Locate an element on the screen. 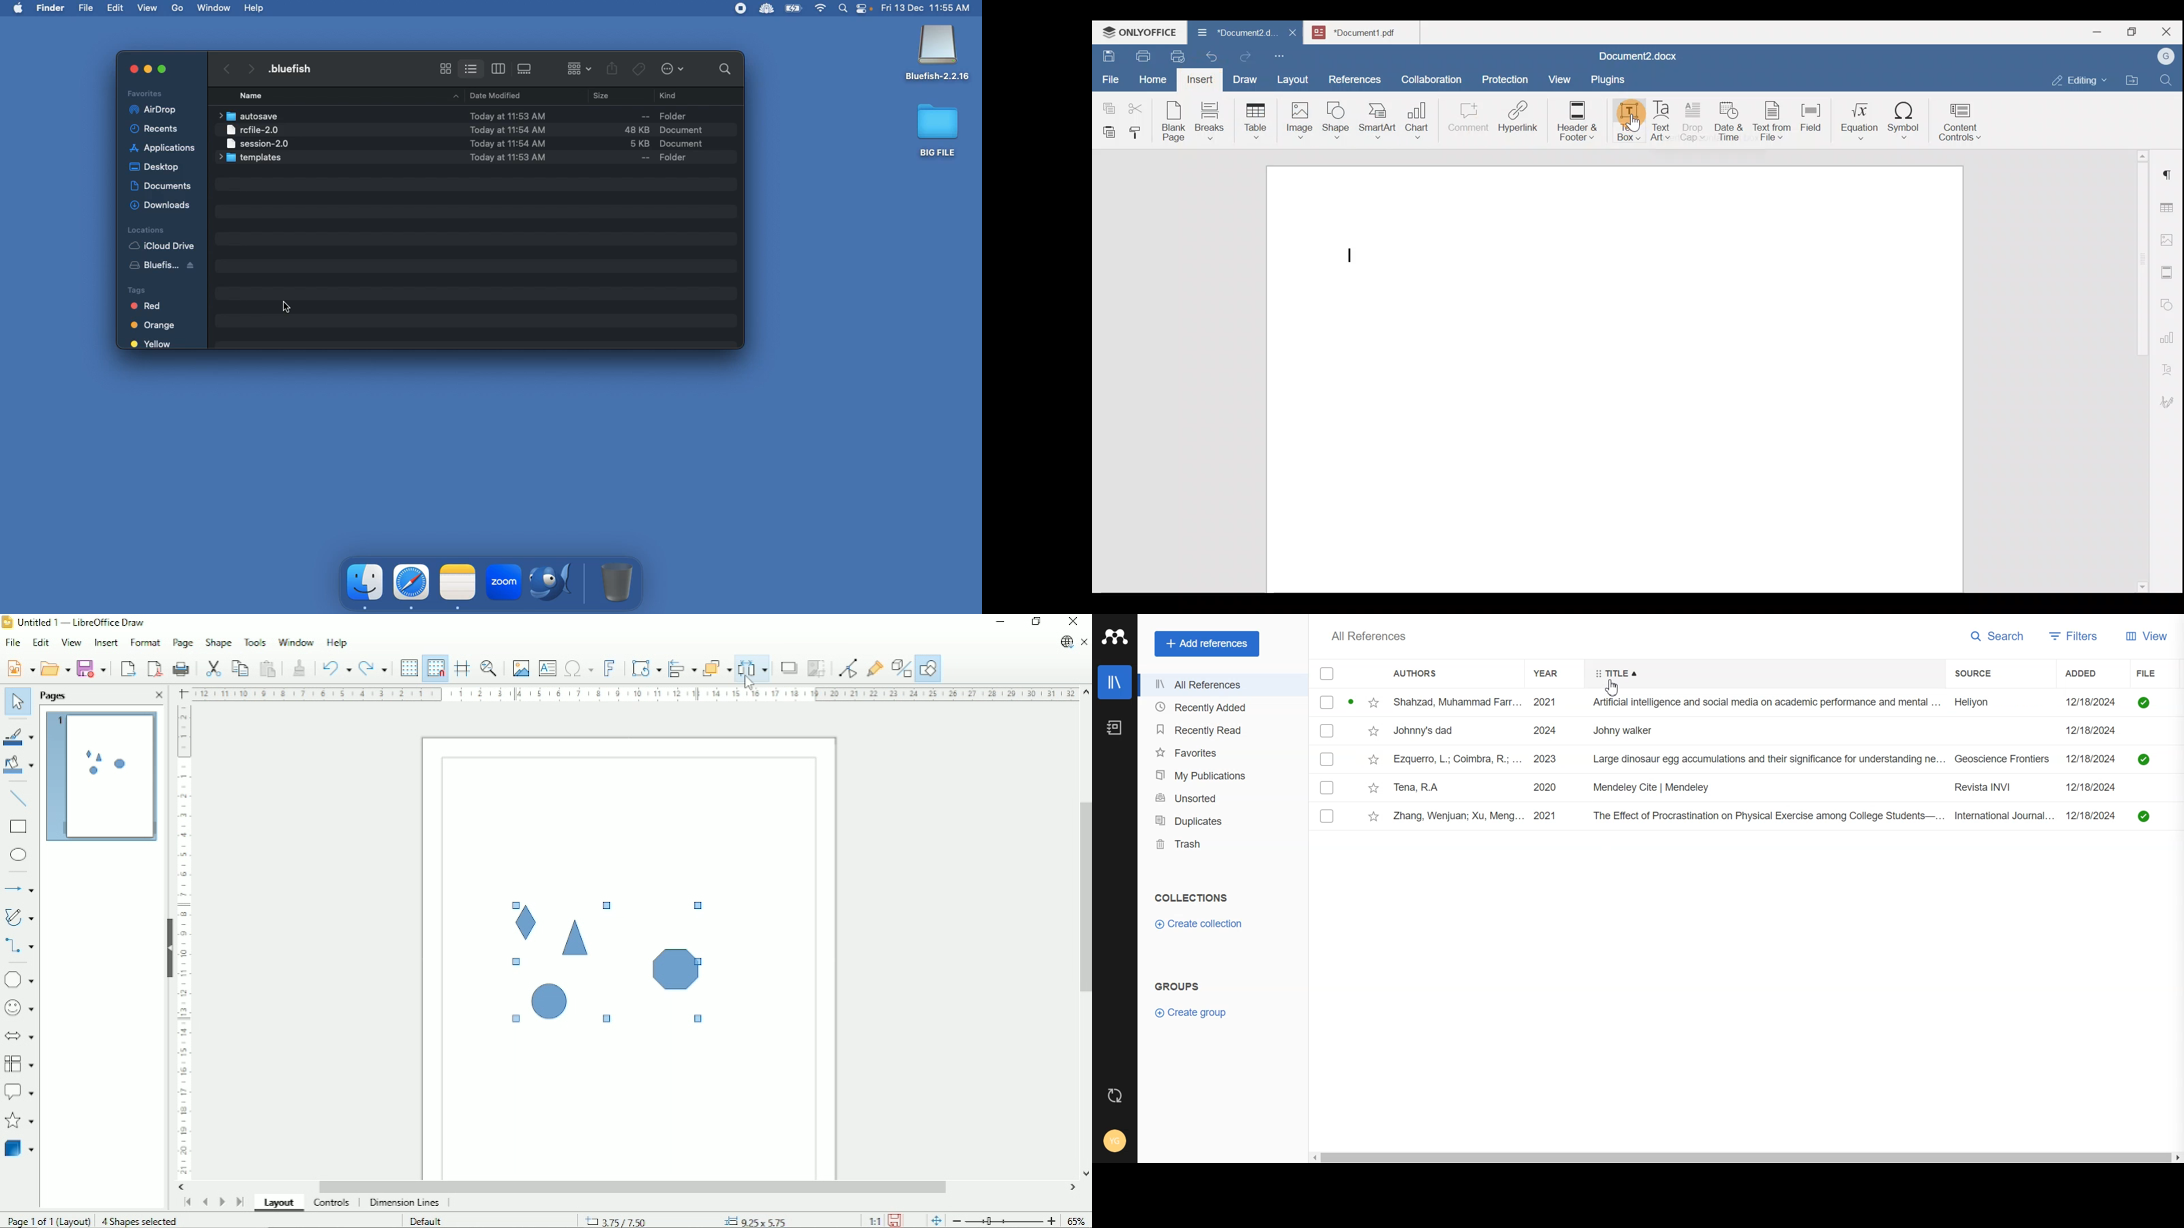 This screenshot has height=1232, width=2184. Text box is located at coordinates (1621, 122).